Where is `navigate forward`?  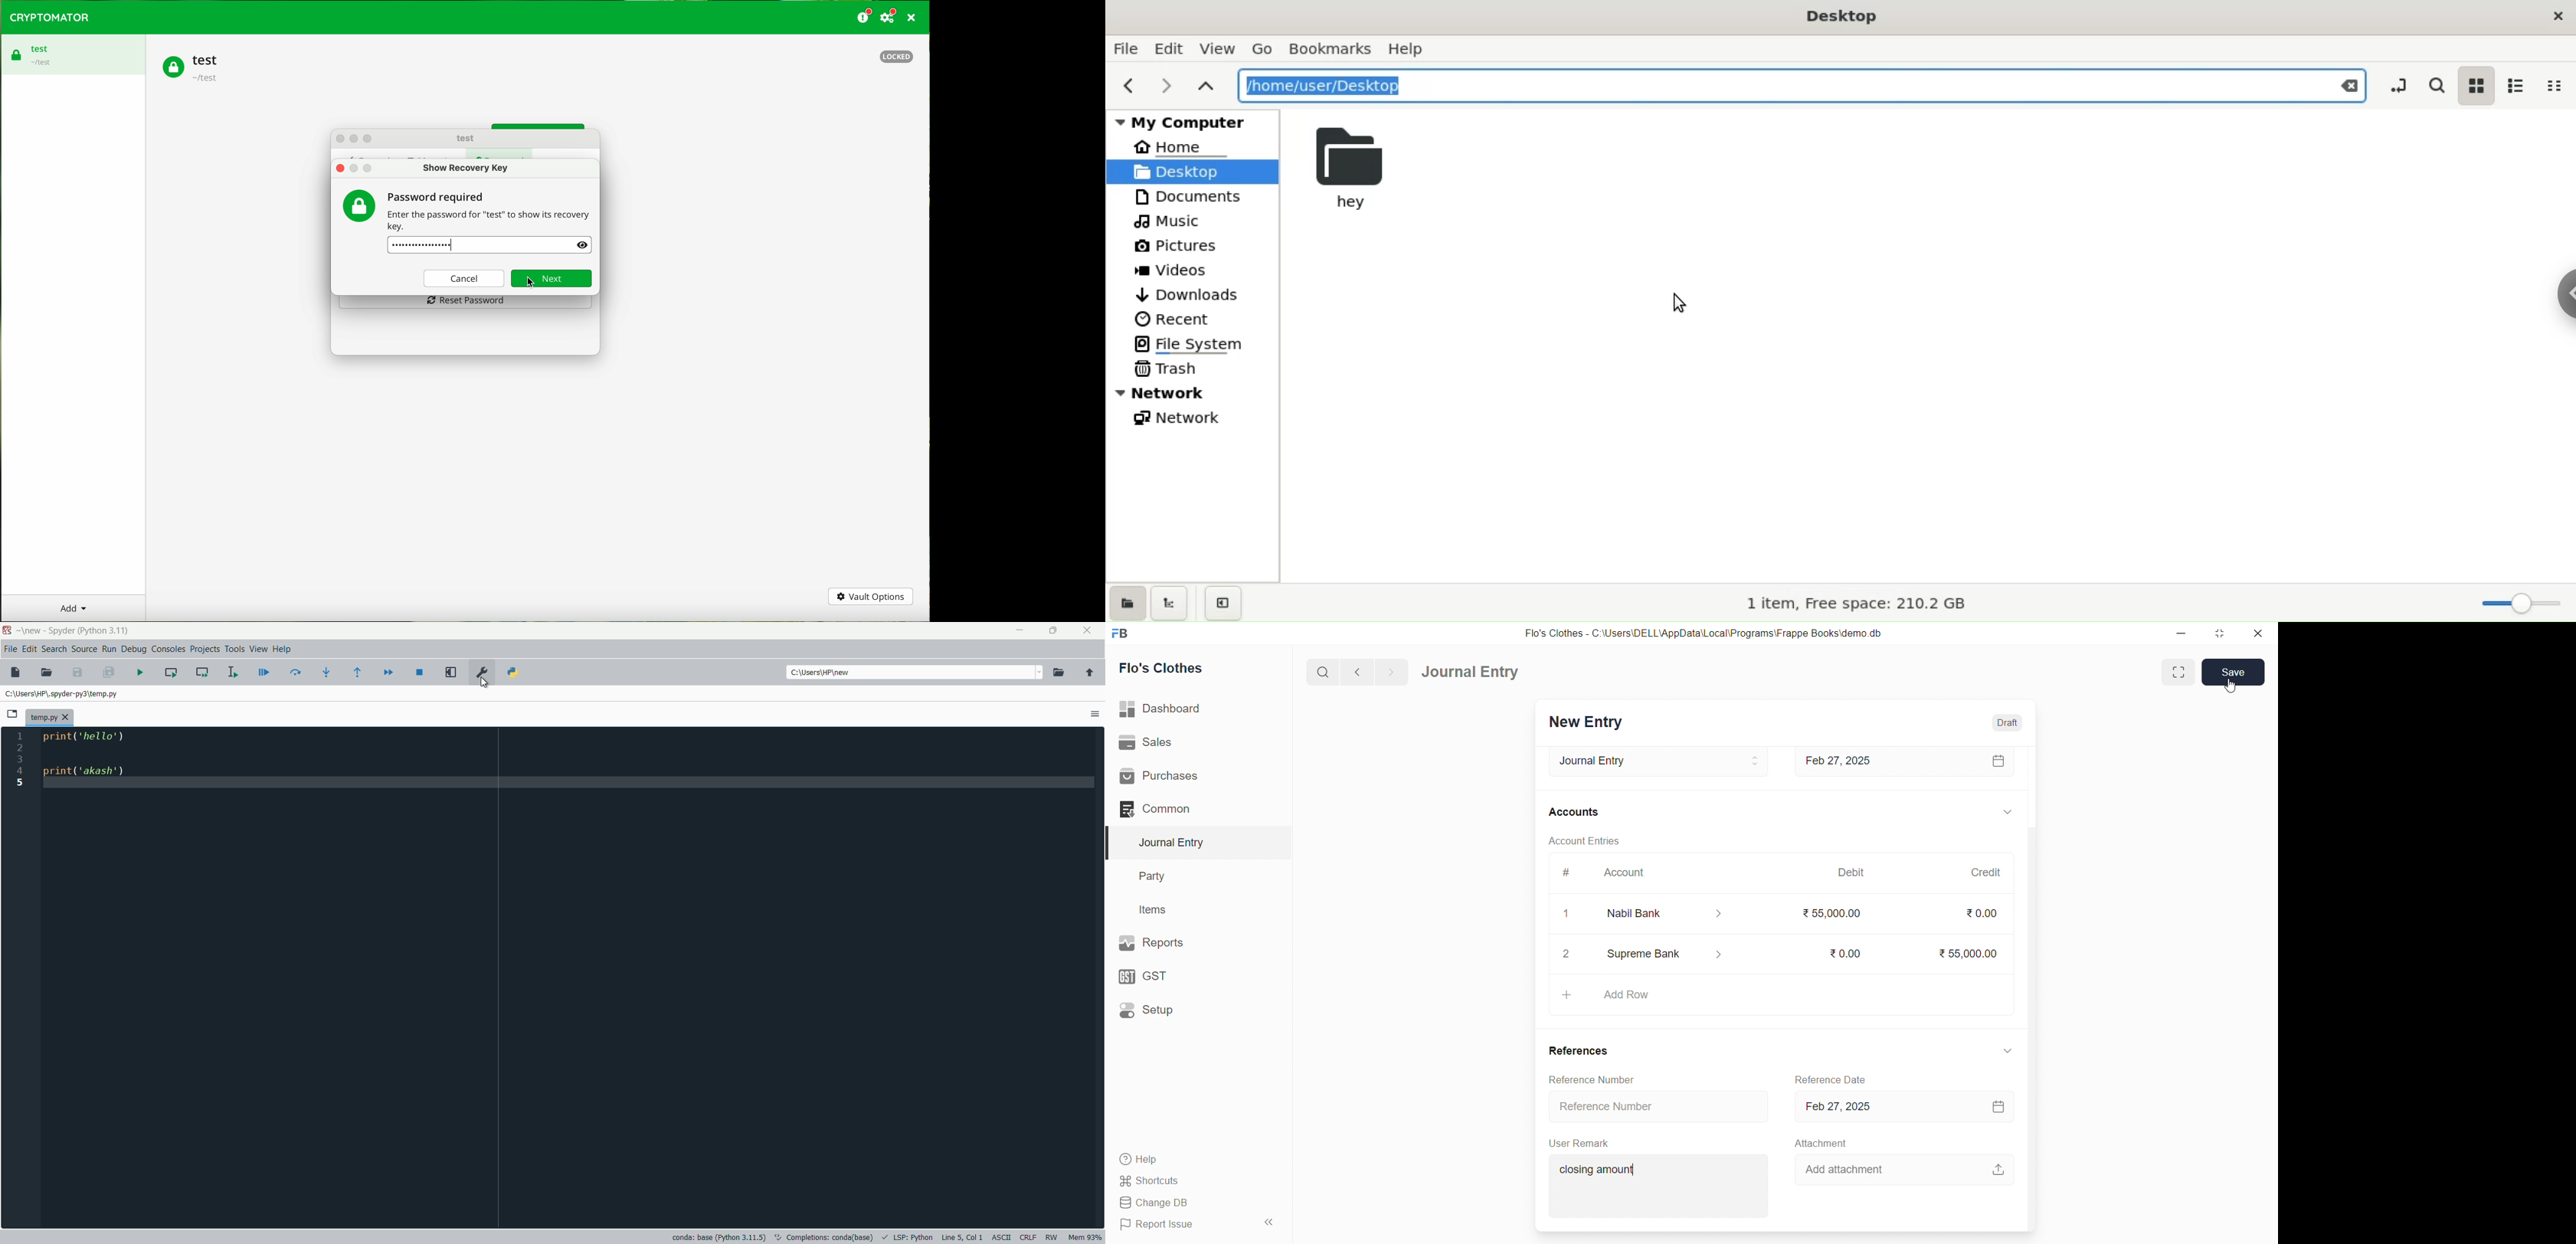 navigate forward is located at coordinates (1394, 671).